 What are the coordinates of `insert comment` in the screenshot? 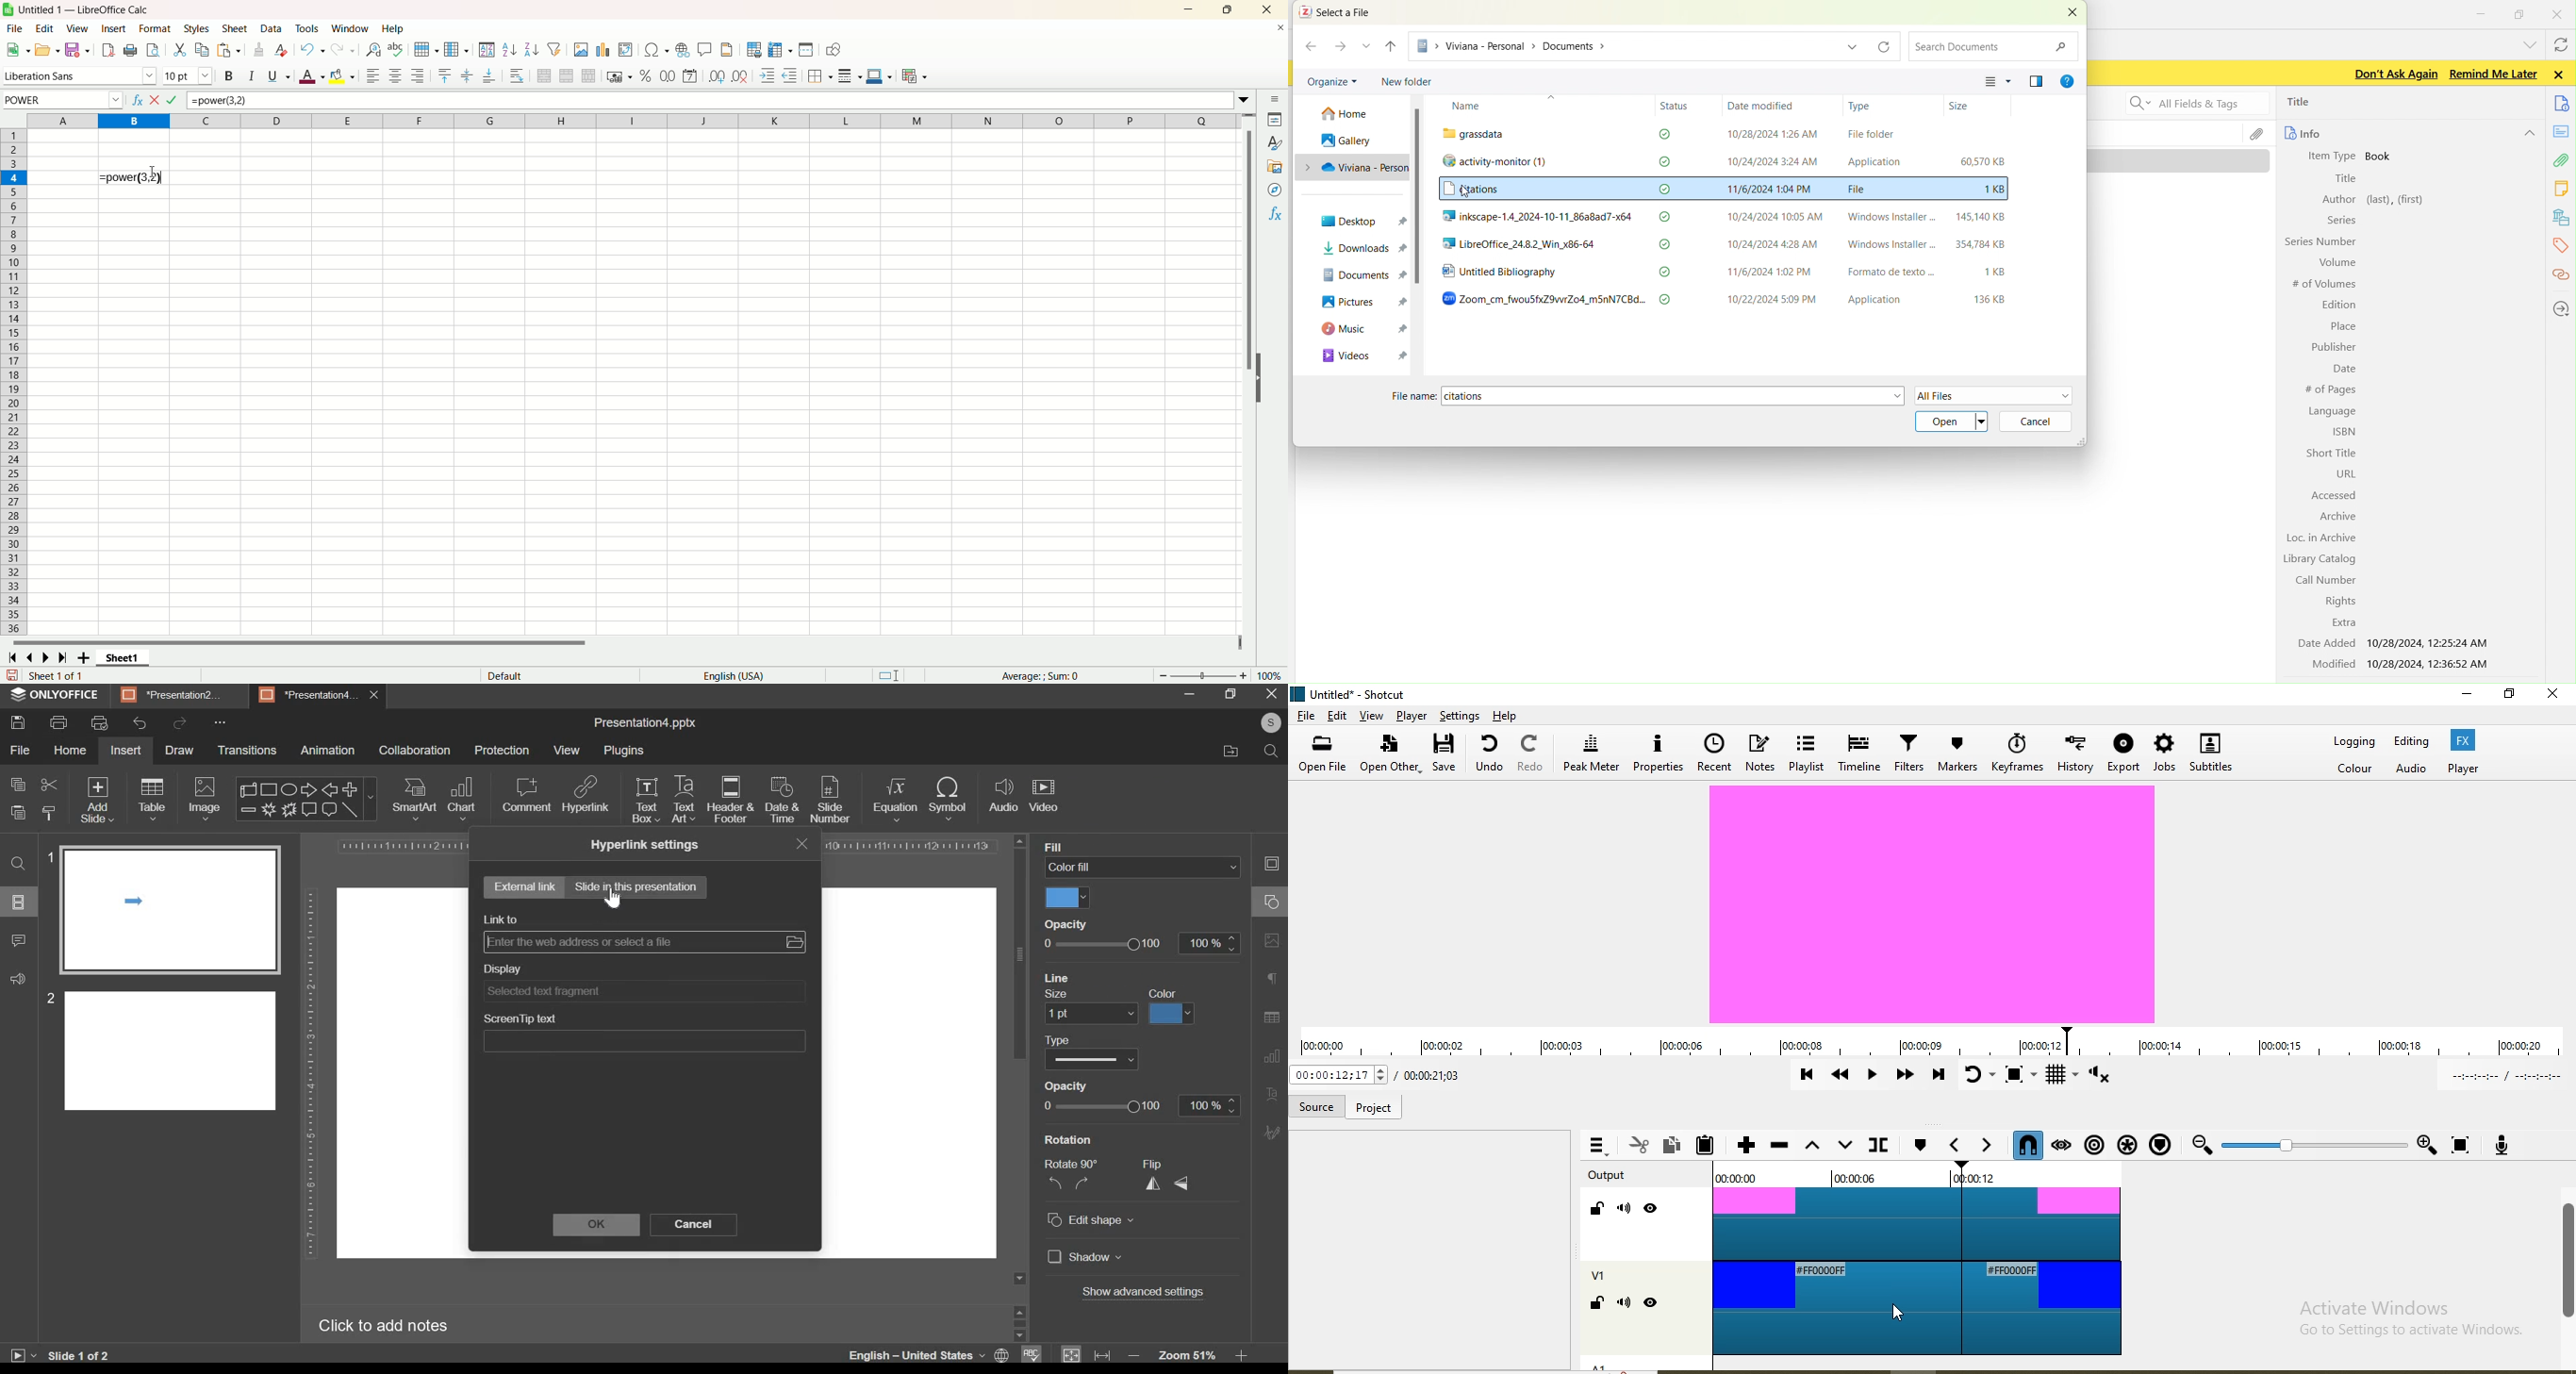 It's located at (703, 50).